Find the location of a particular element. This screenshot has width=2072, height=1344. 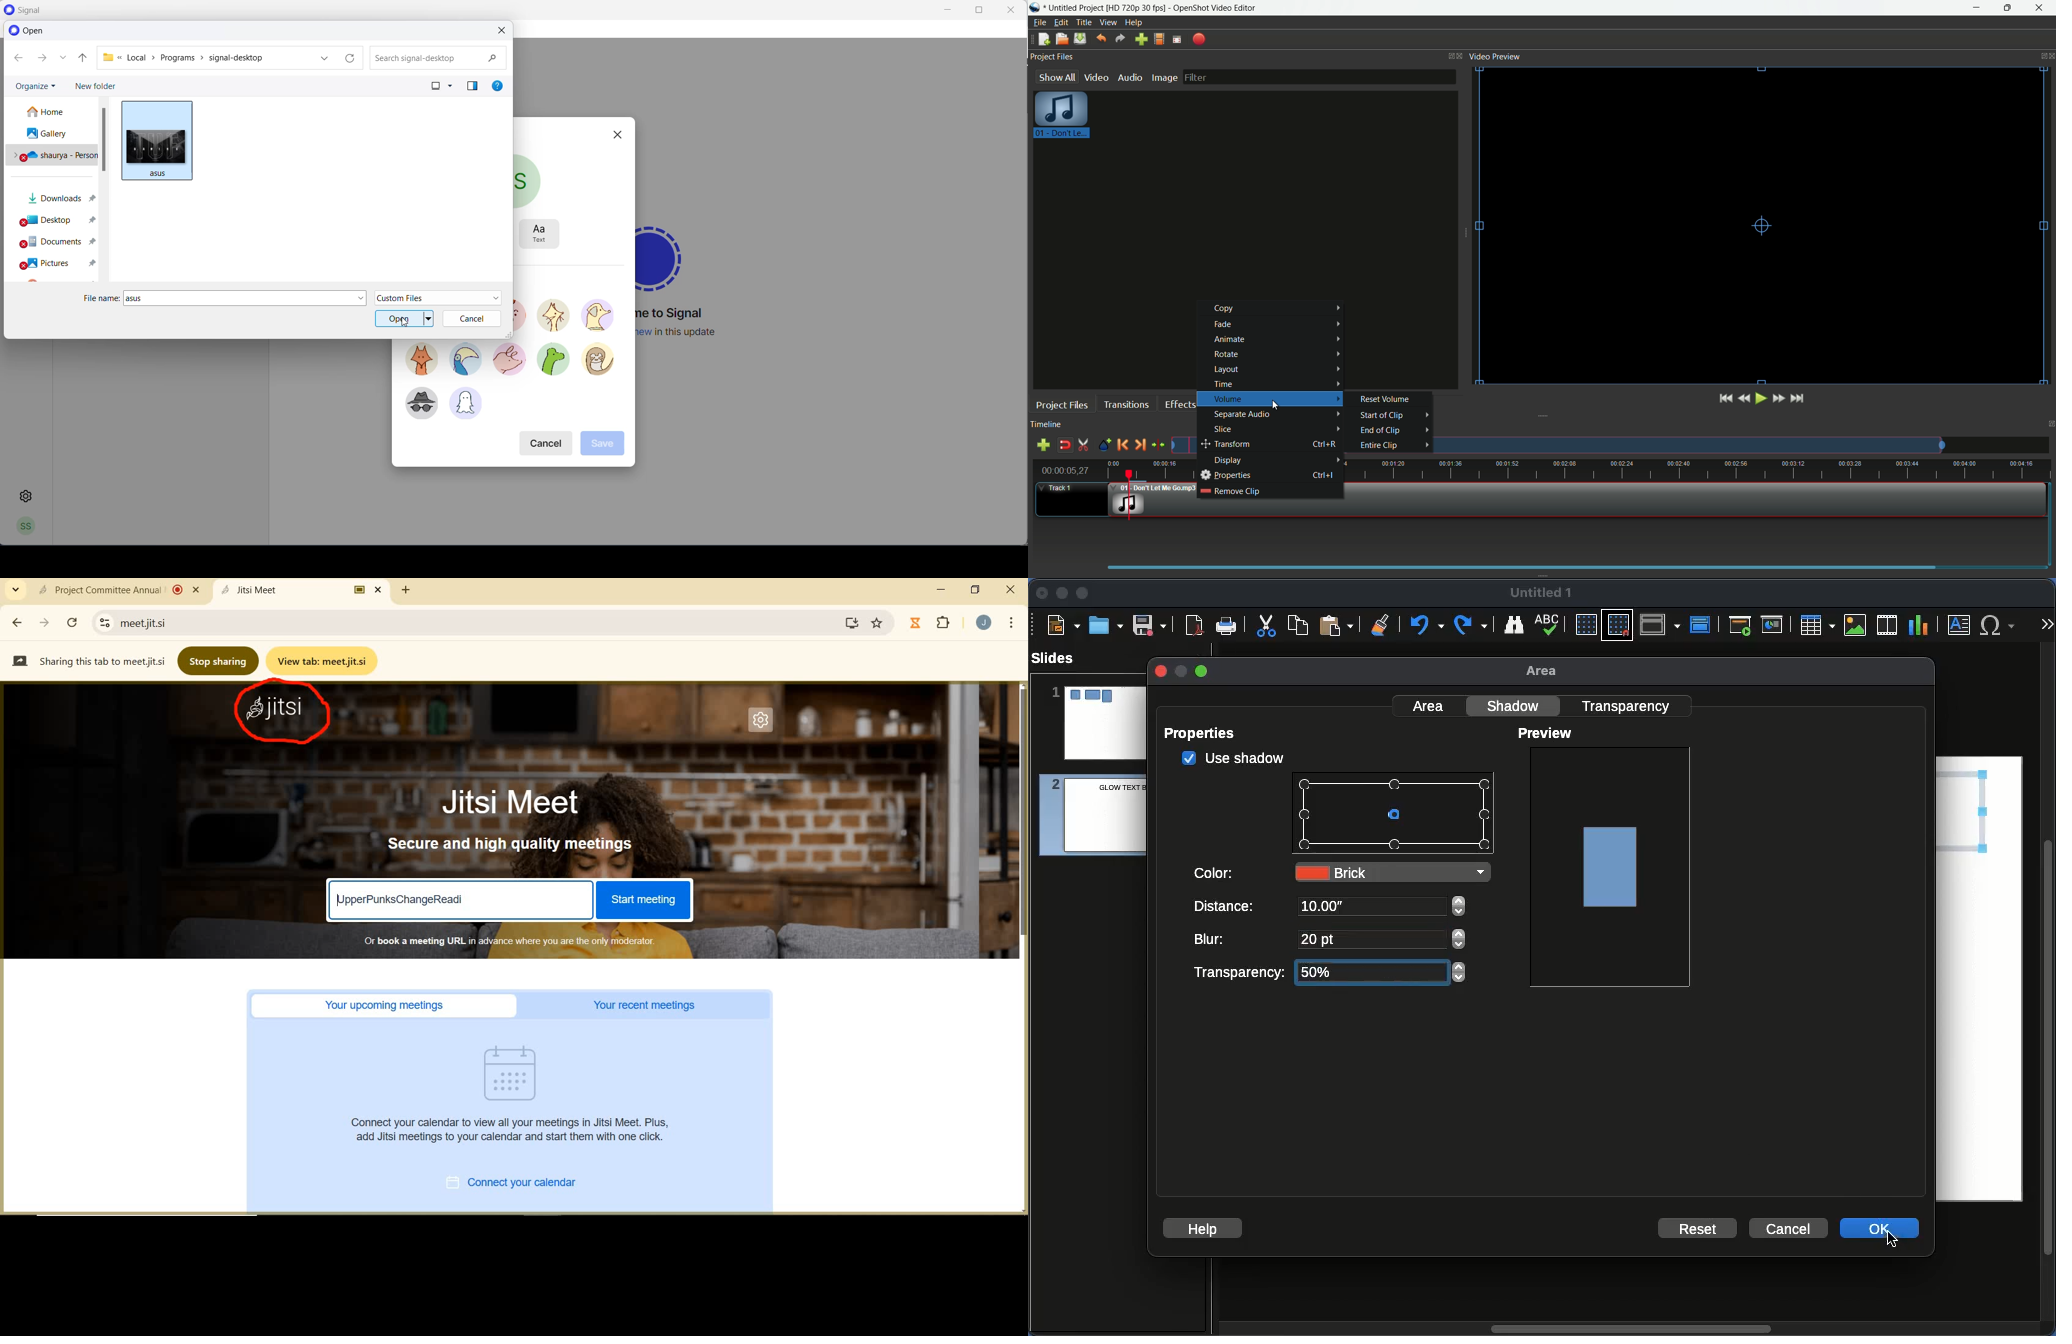

separate audio is located at coordinates (1278, 413).